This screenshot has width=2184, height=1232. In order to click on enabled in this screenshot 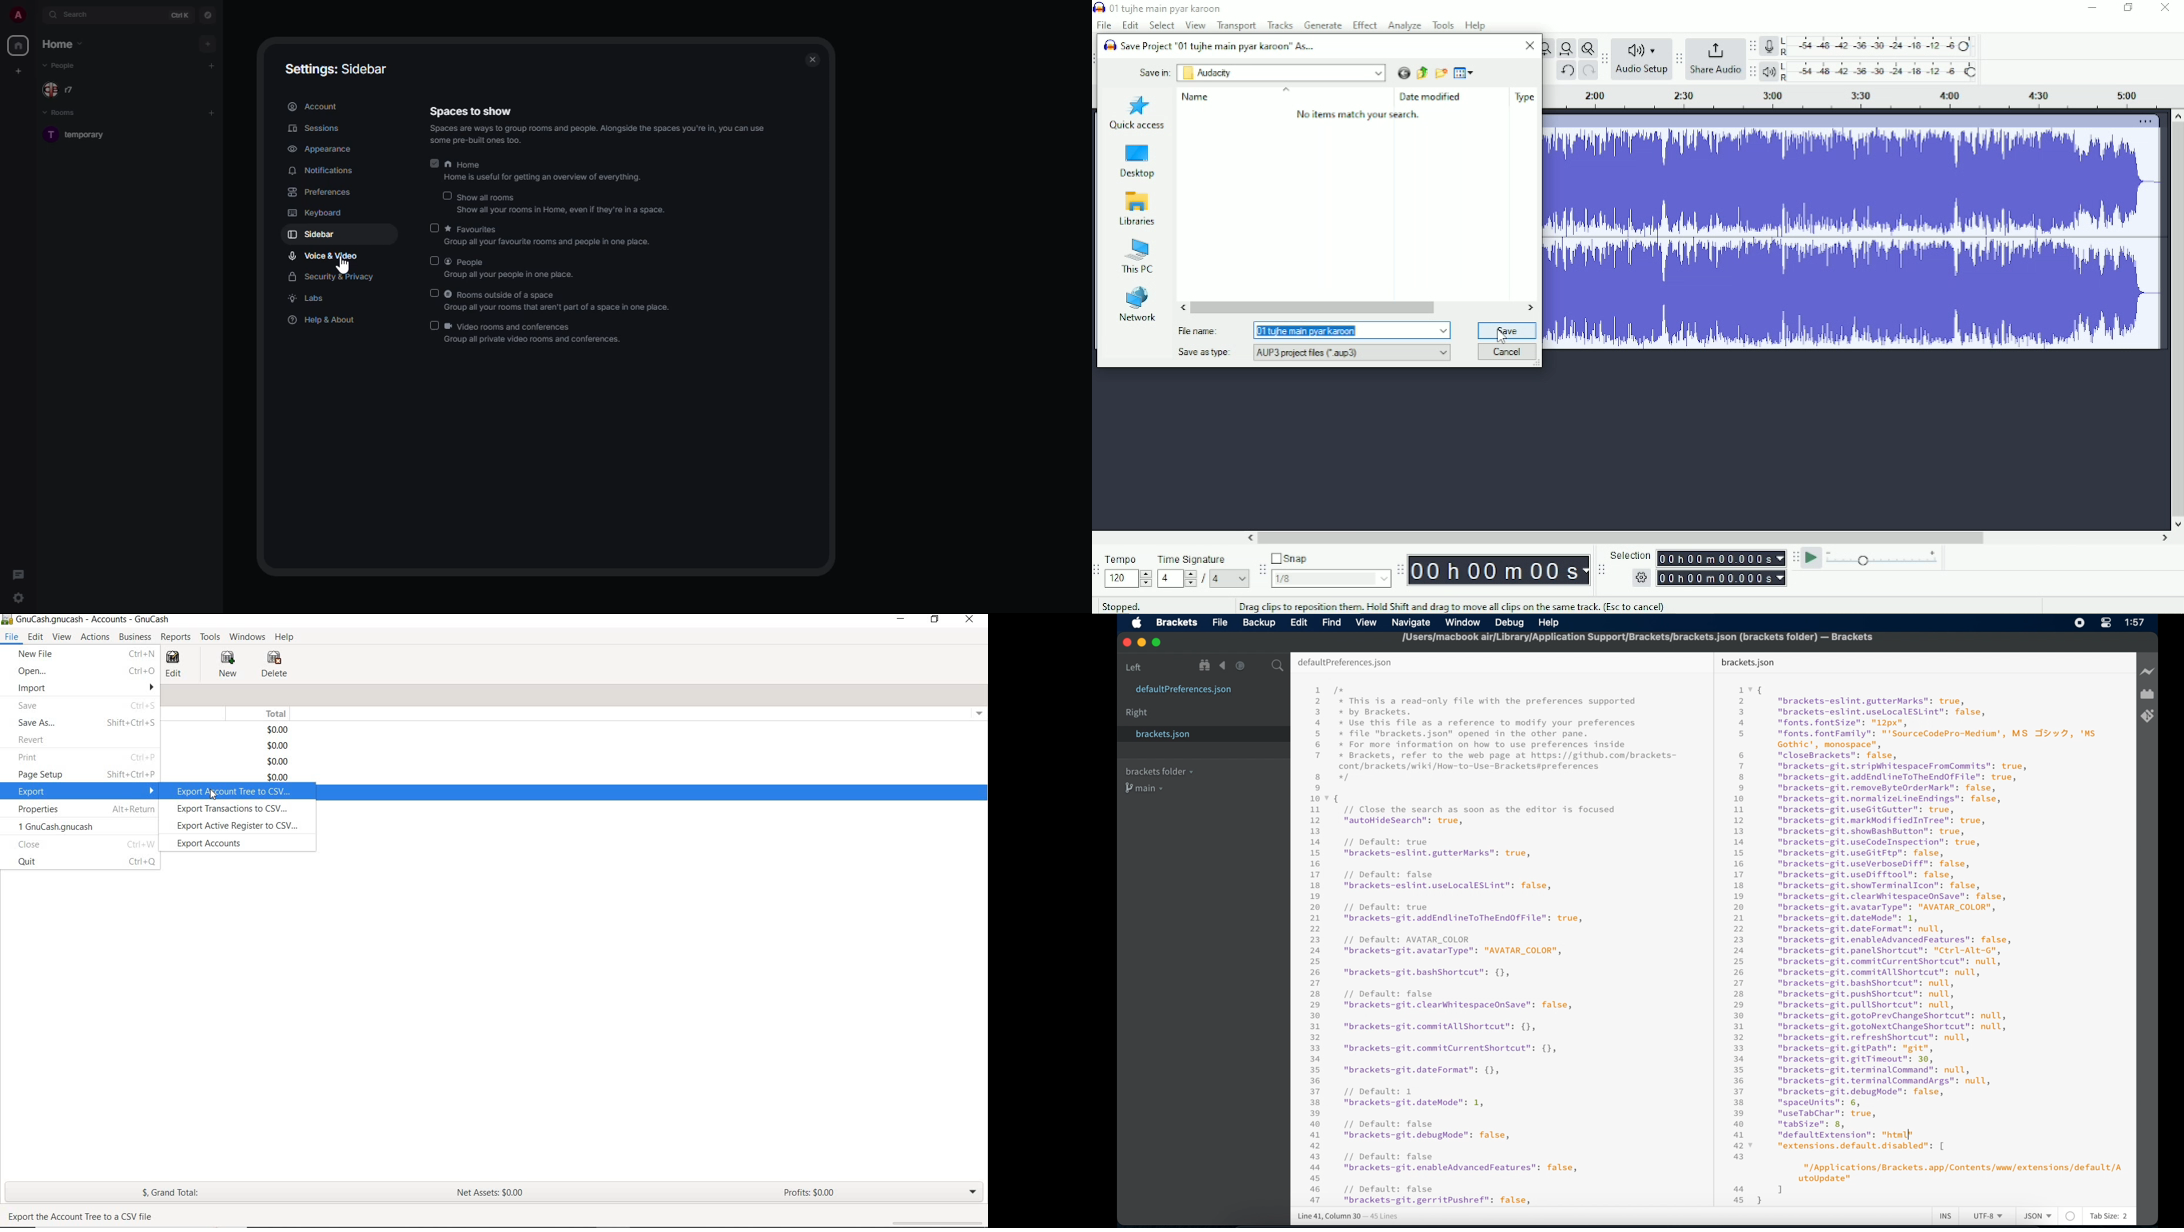, I will do `click(432, 164)`.